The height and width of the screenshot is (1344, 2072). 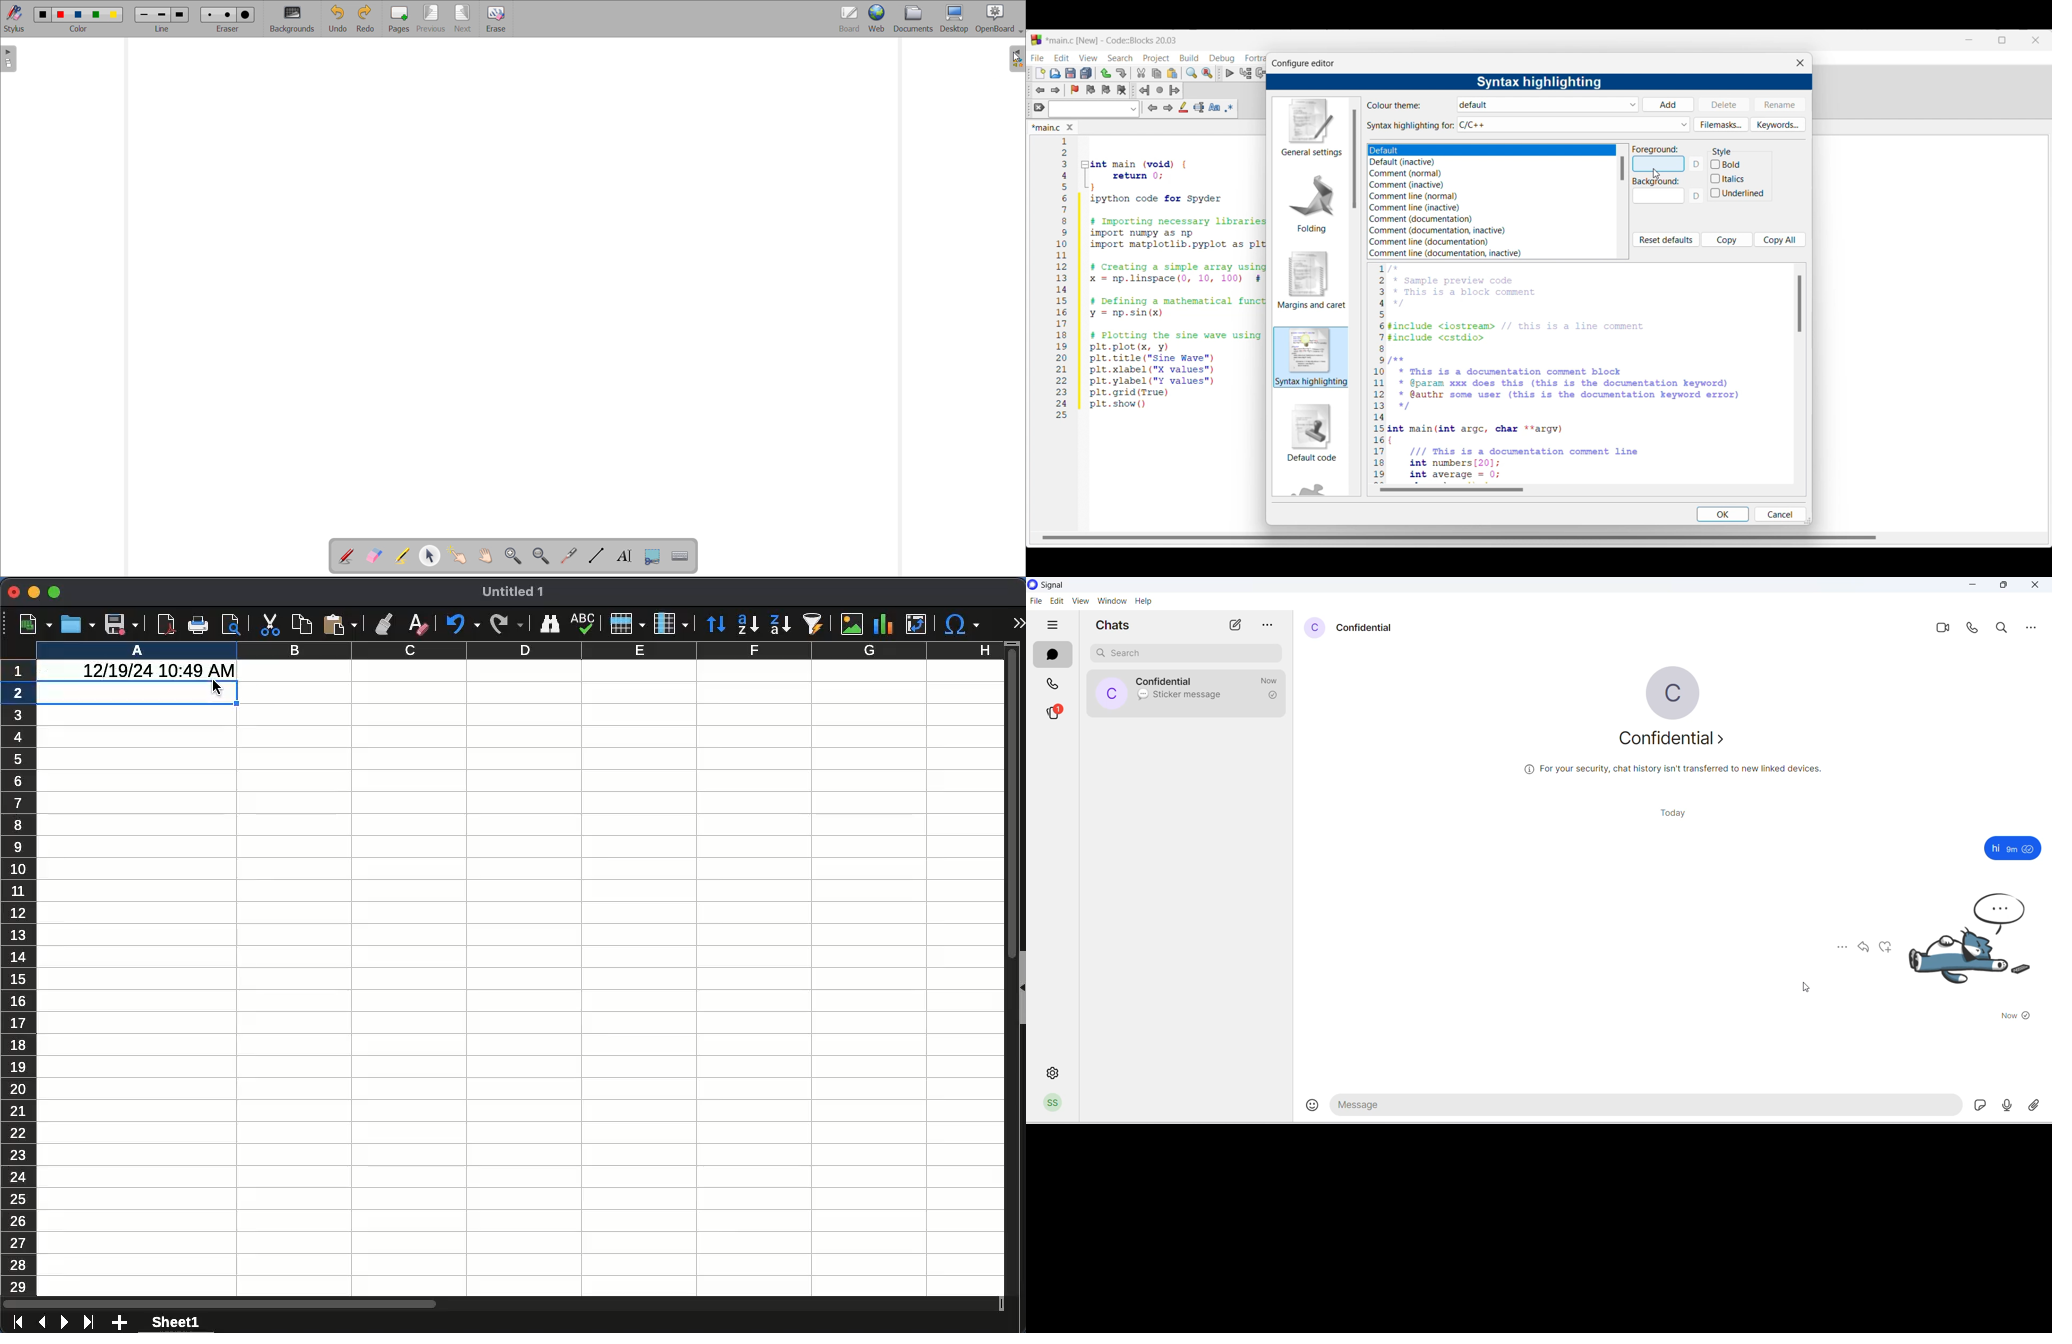 I want to click on add annotation, so click(x=347, y=556).